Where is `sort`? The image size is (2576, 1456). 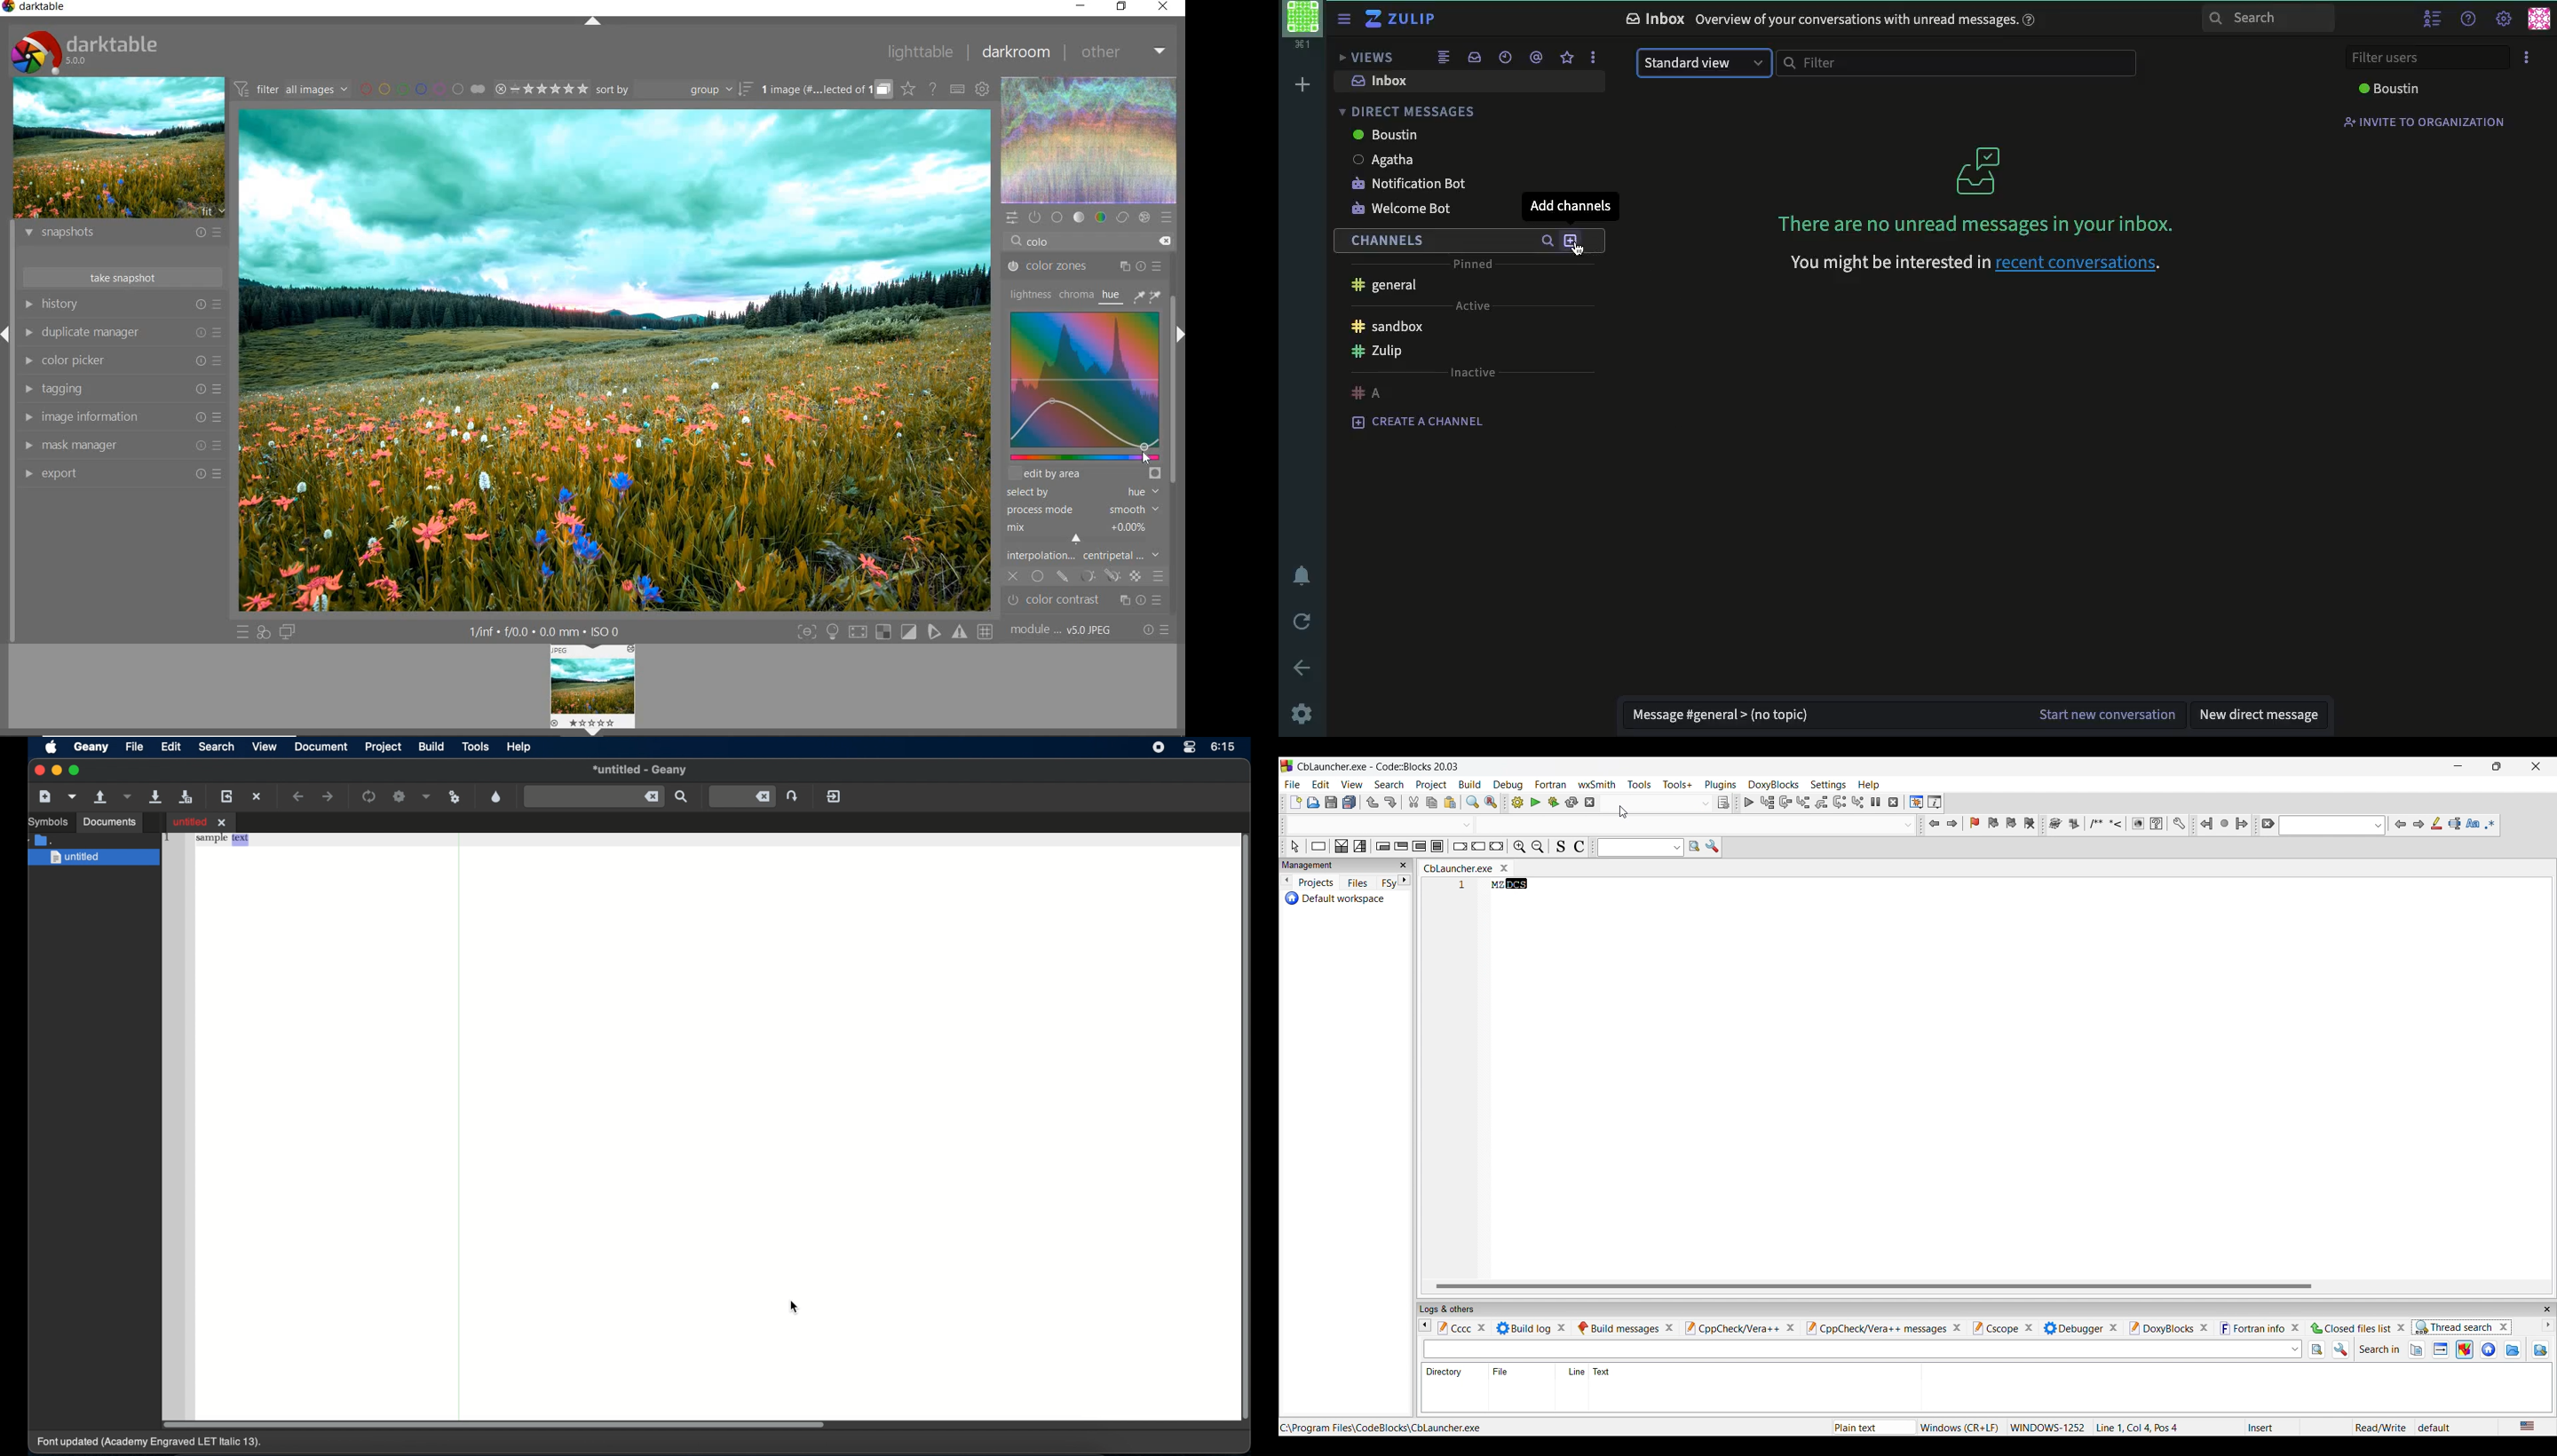 sort is located at coordinates (673, 91).